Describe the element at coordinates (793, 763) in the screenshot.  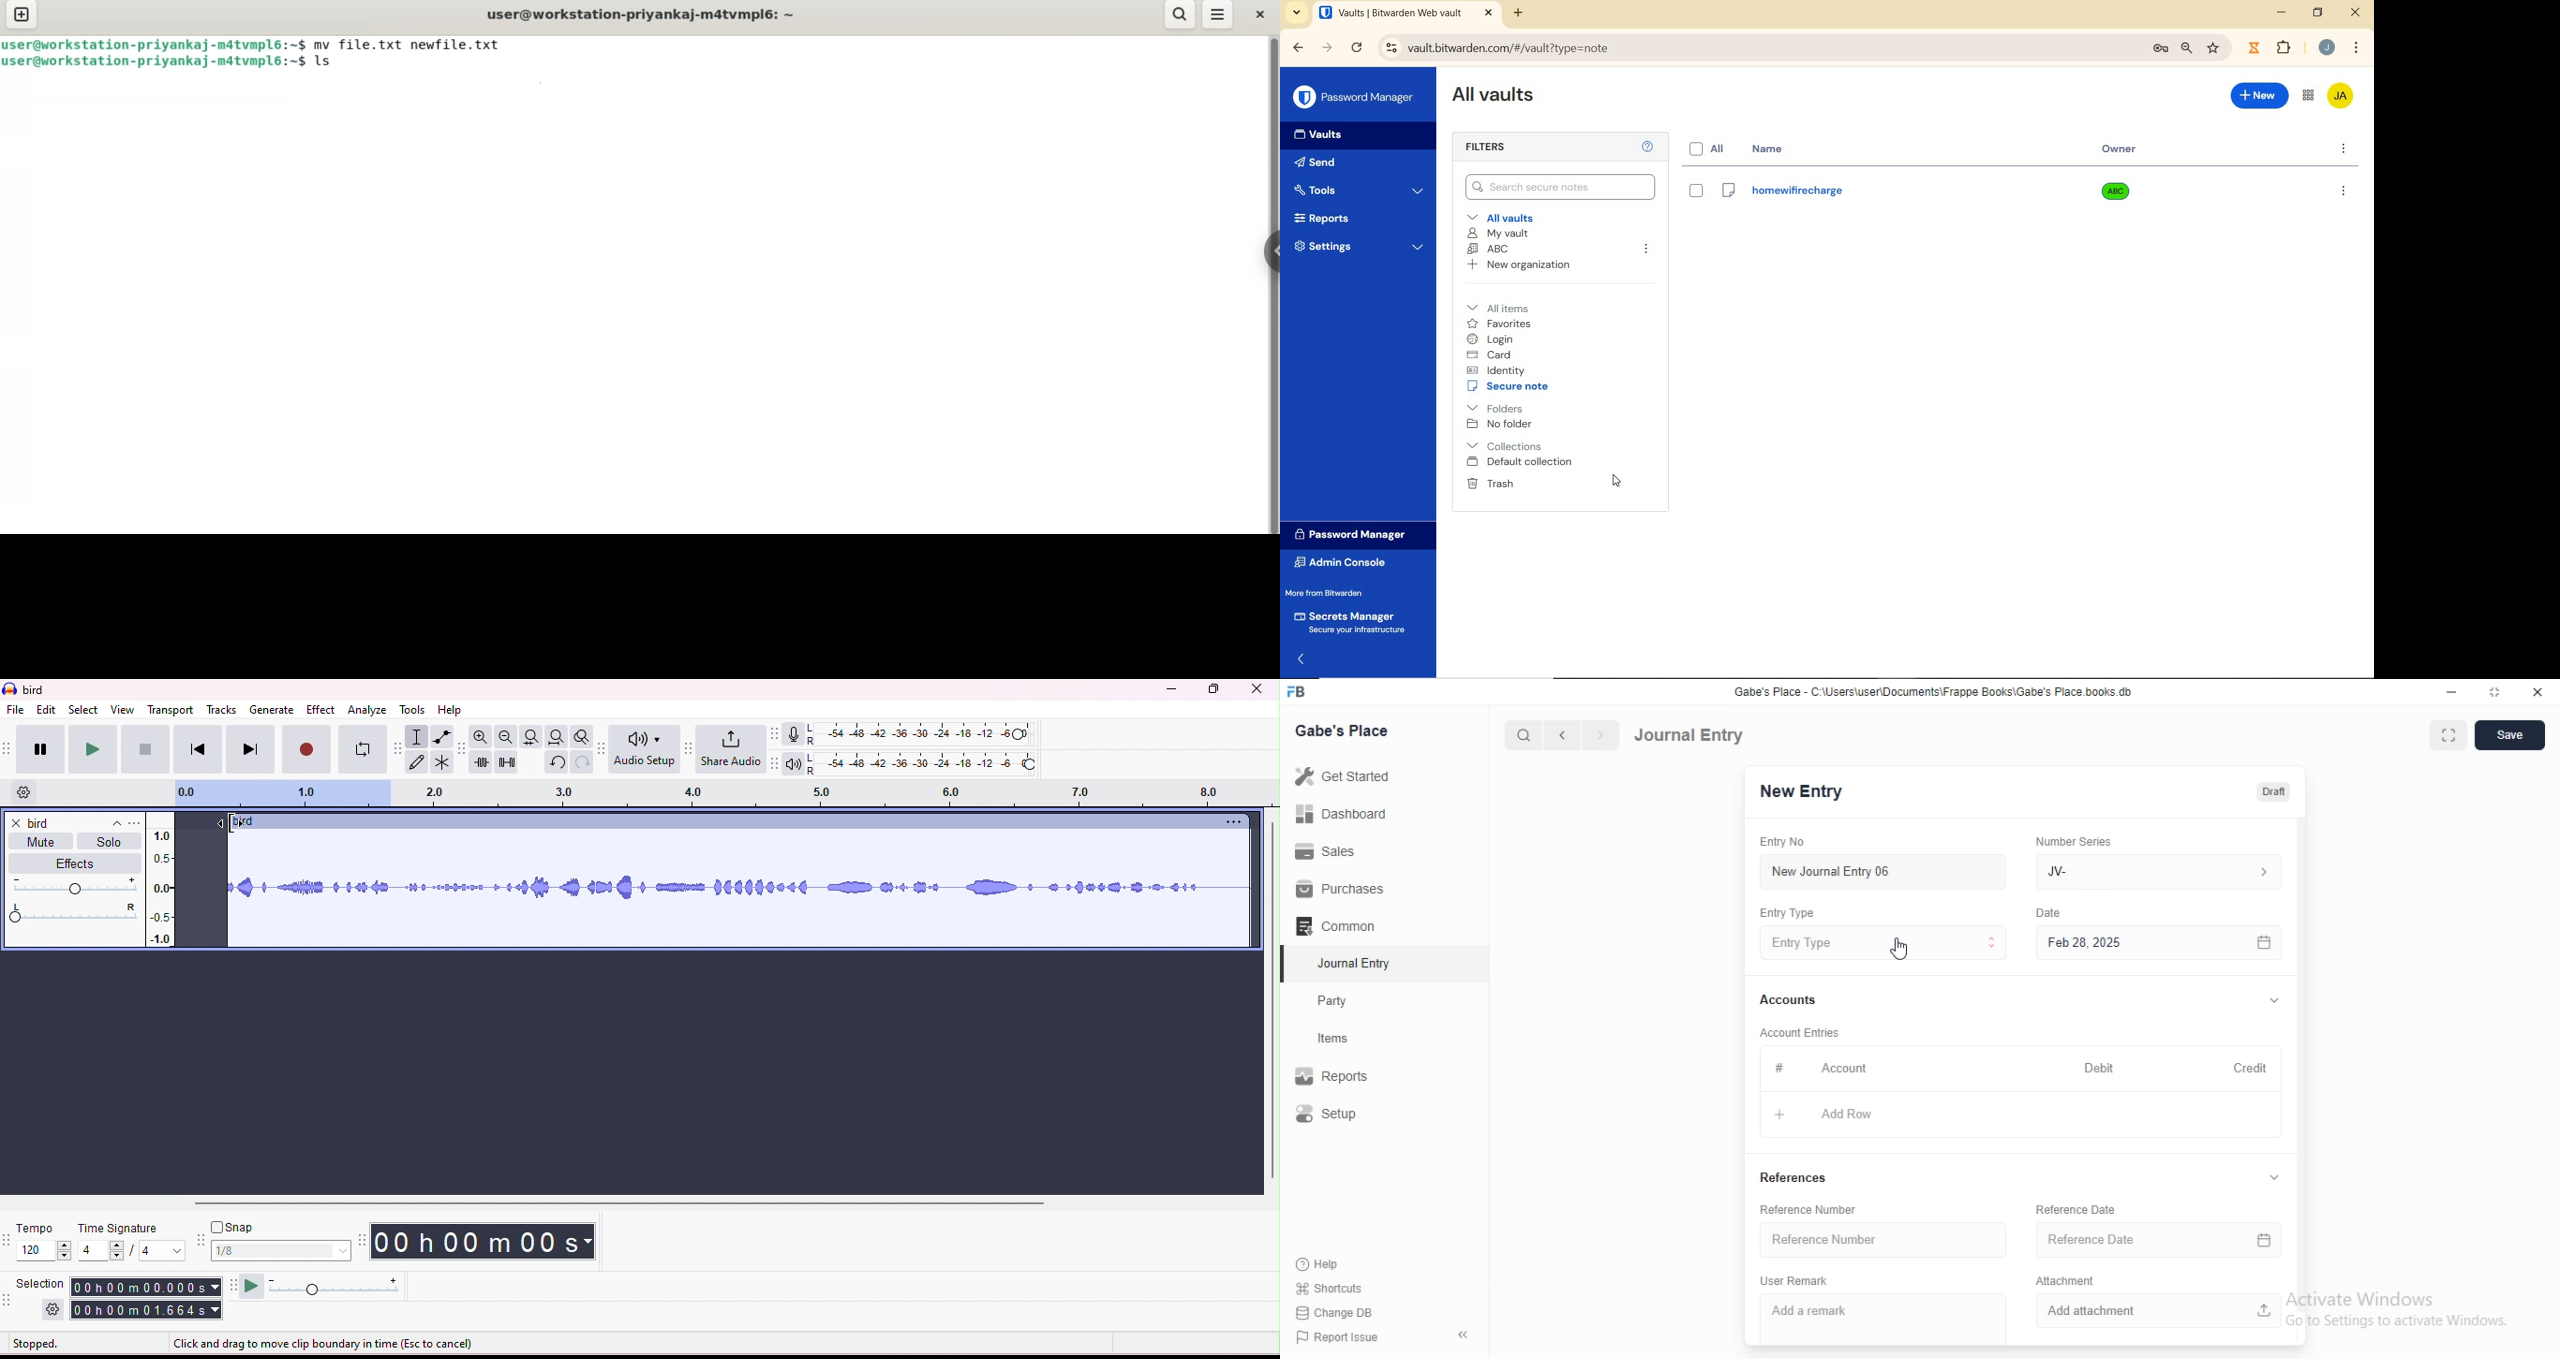
I see `playback meter` at that location.